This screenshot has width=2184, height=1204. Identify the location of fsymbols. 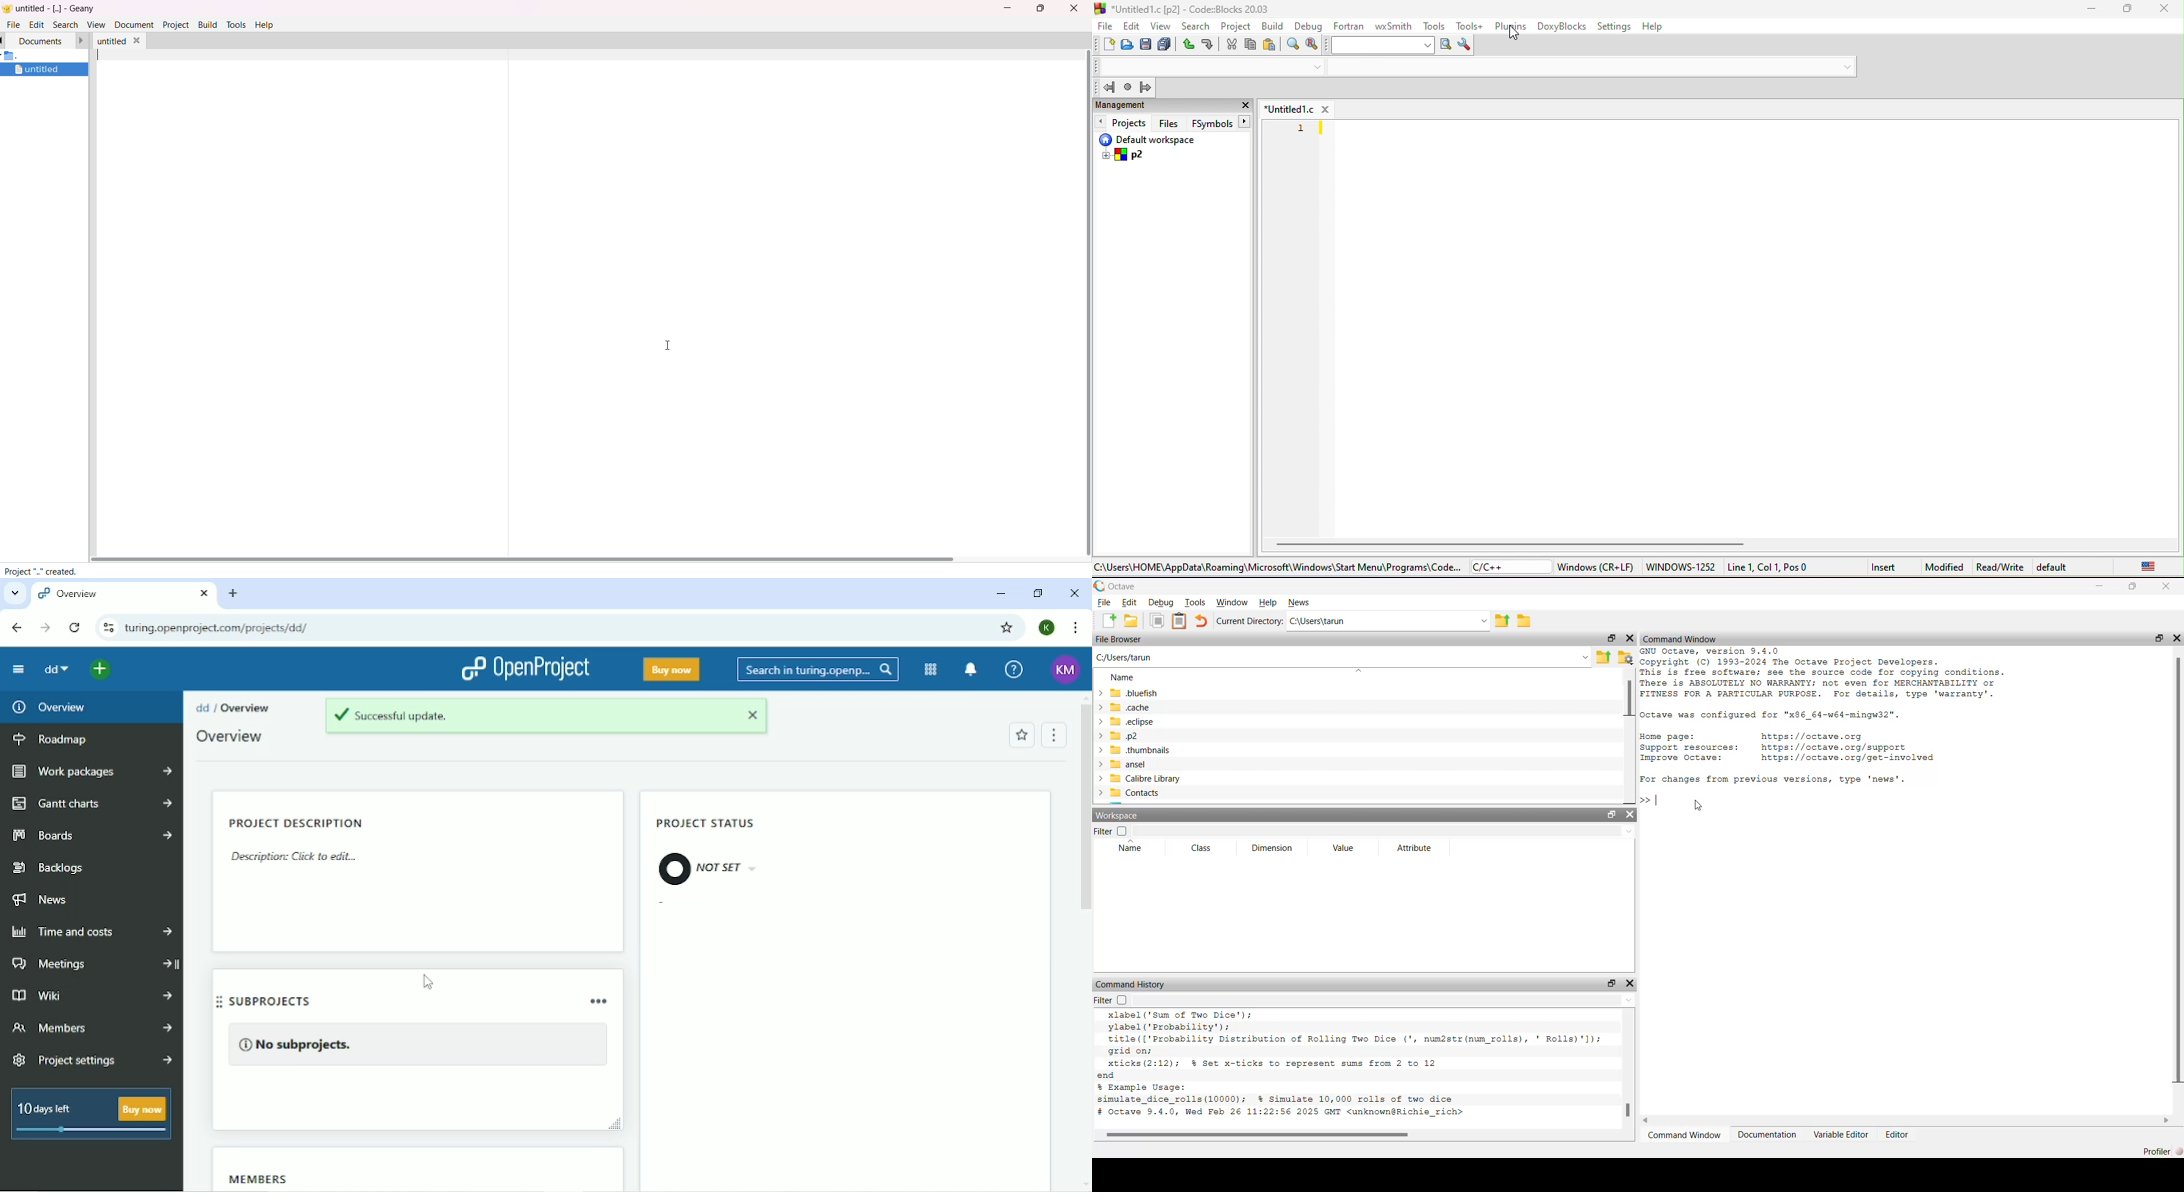
(1210, 123).